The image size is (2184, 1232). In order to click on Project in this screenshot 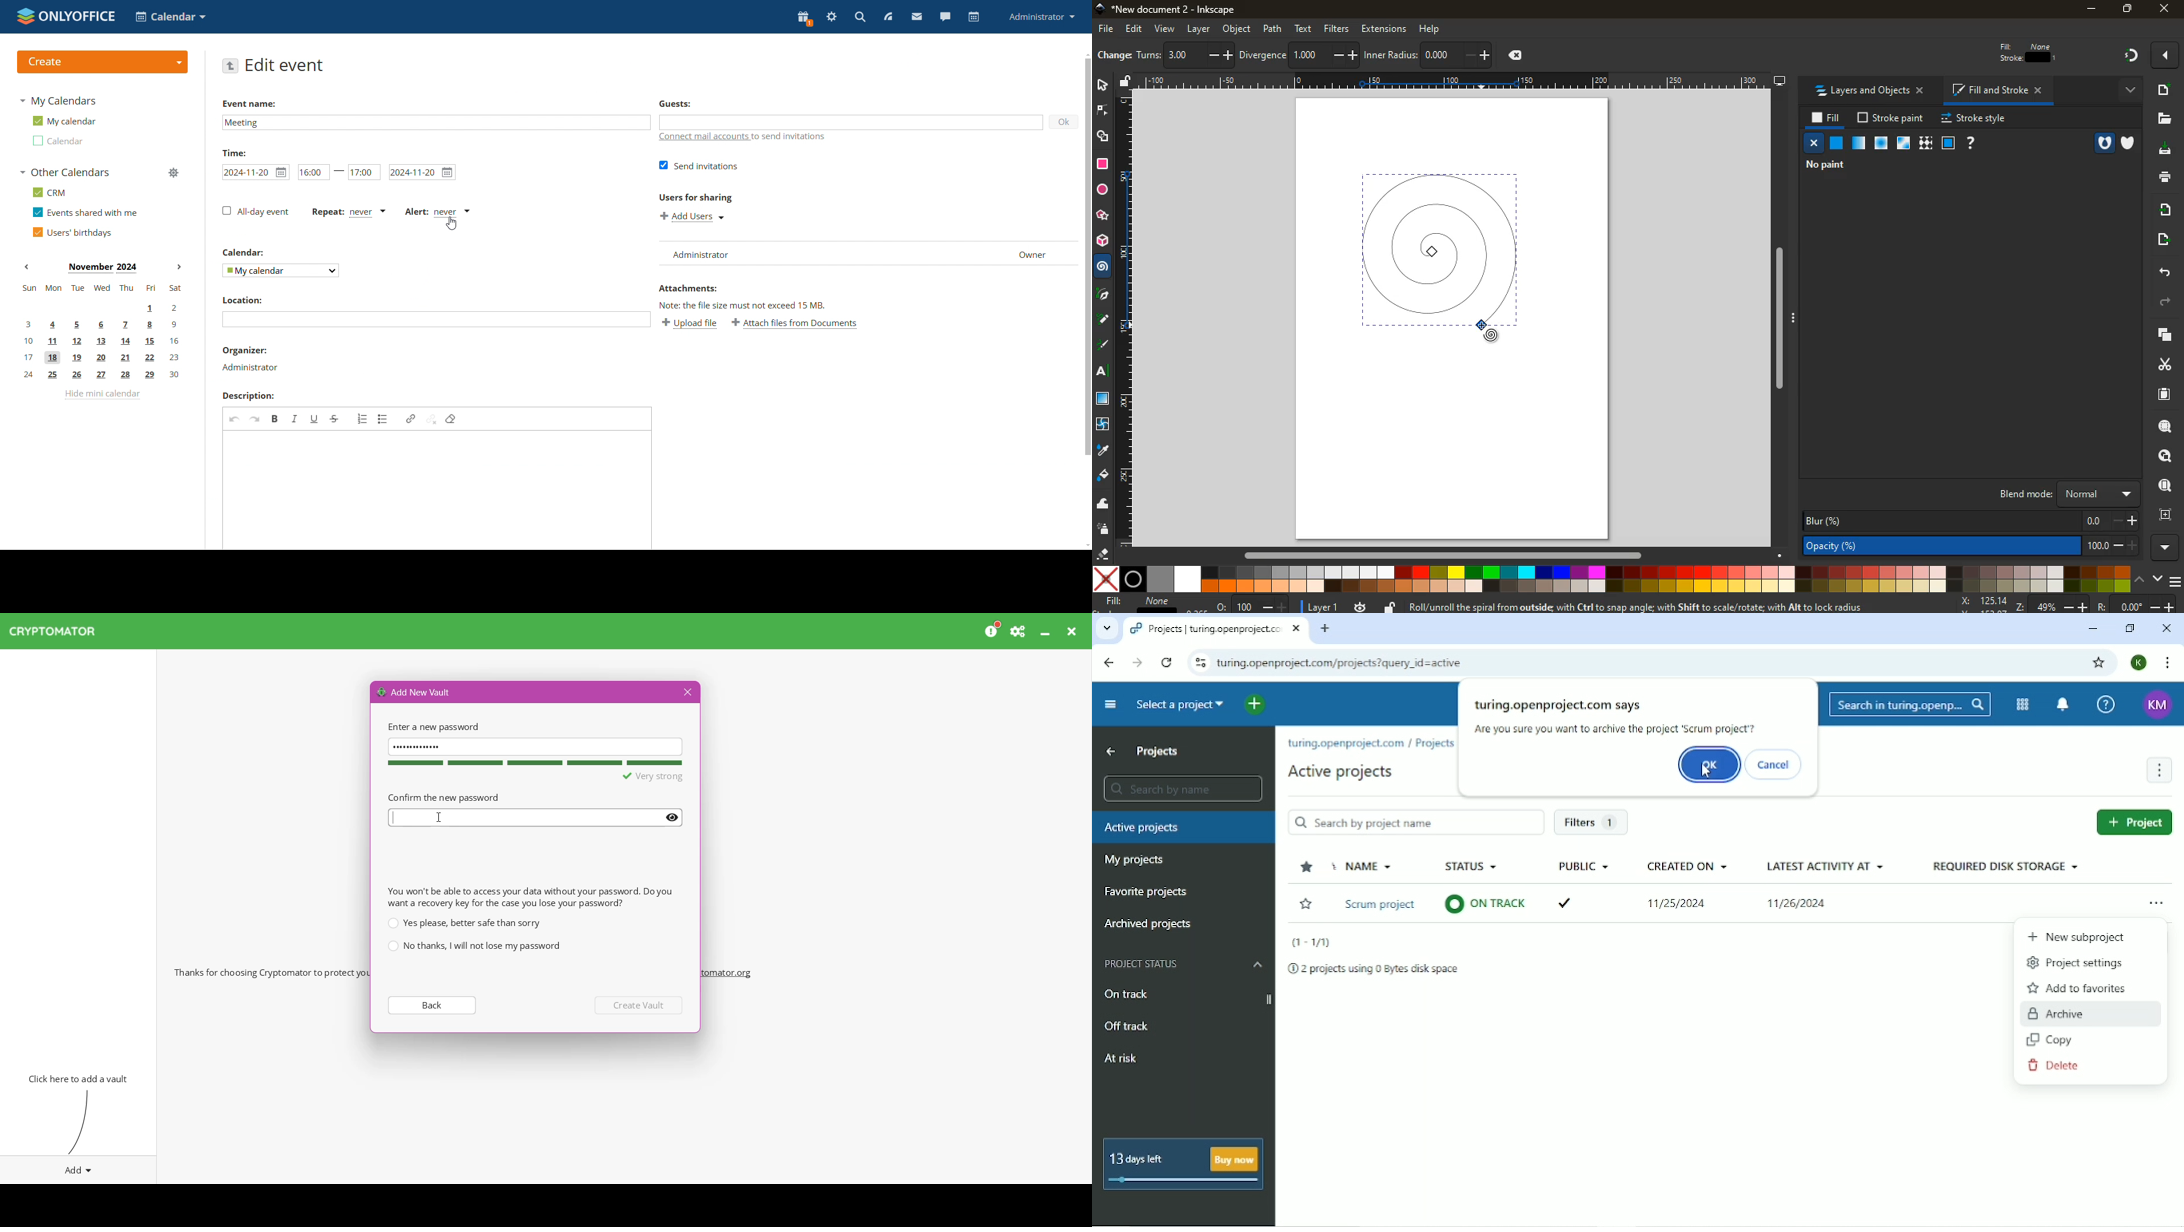, I will do `click(2134, 821)`.